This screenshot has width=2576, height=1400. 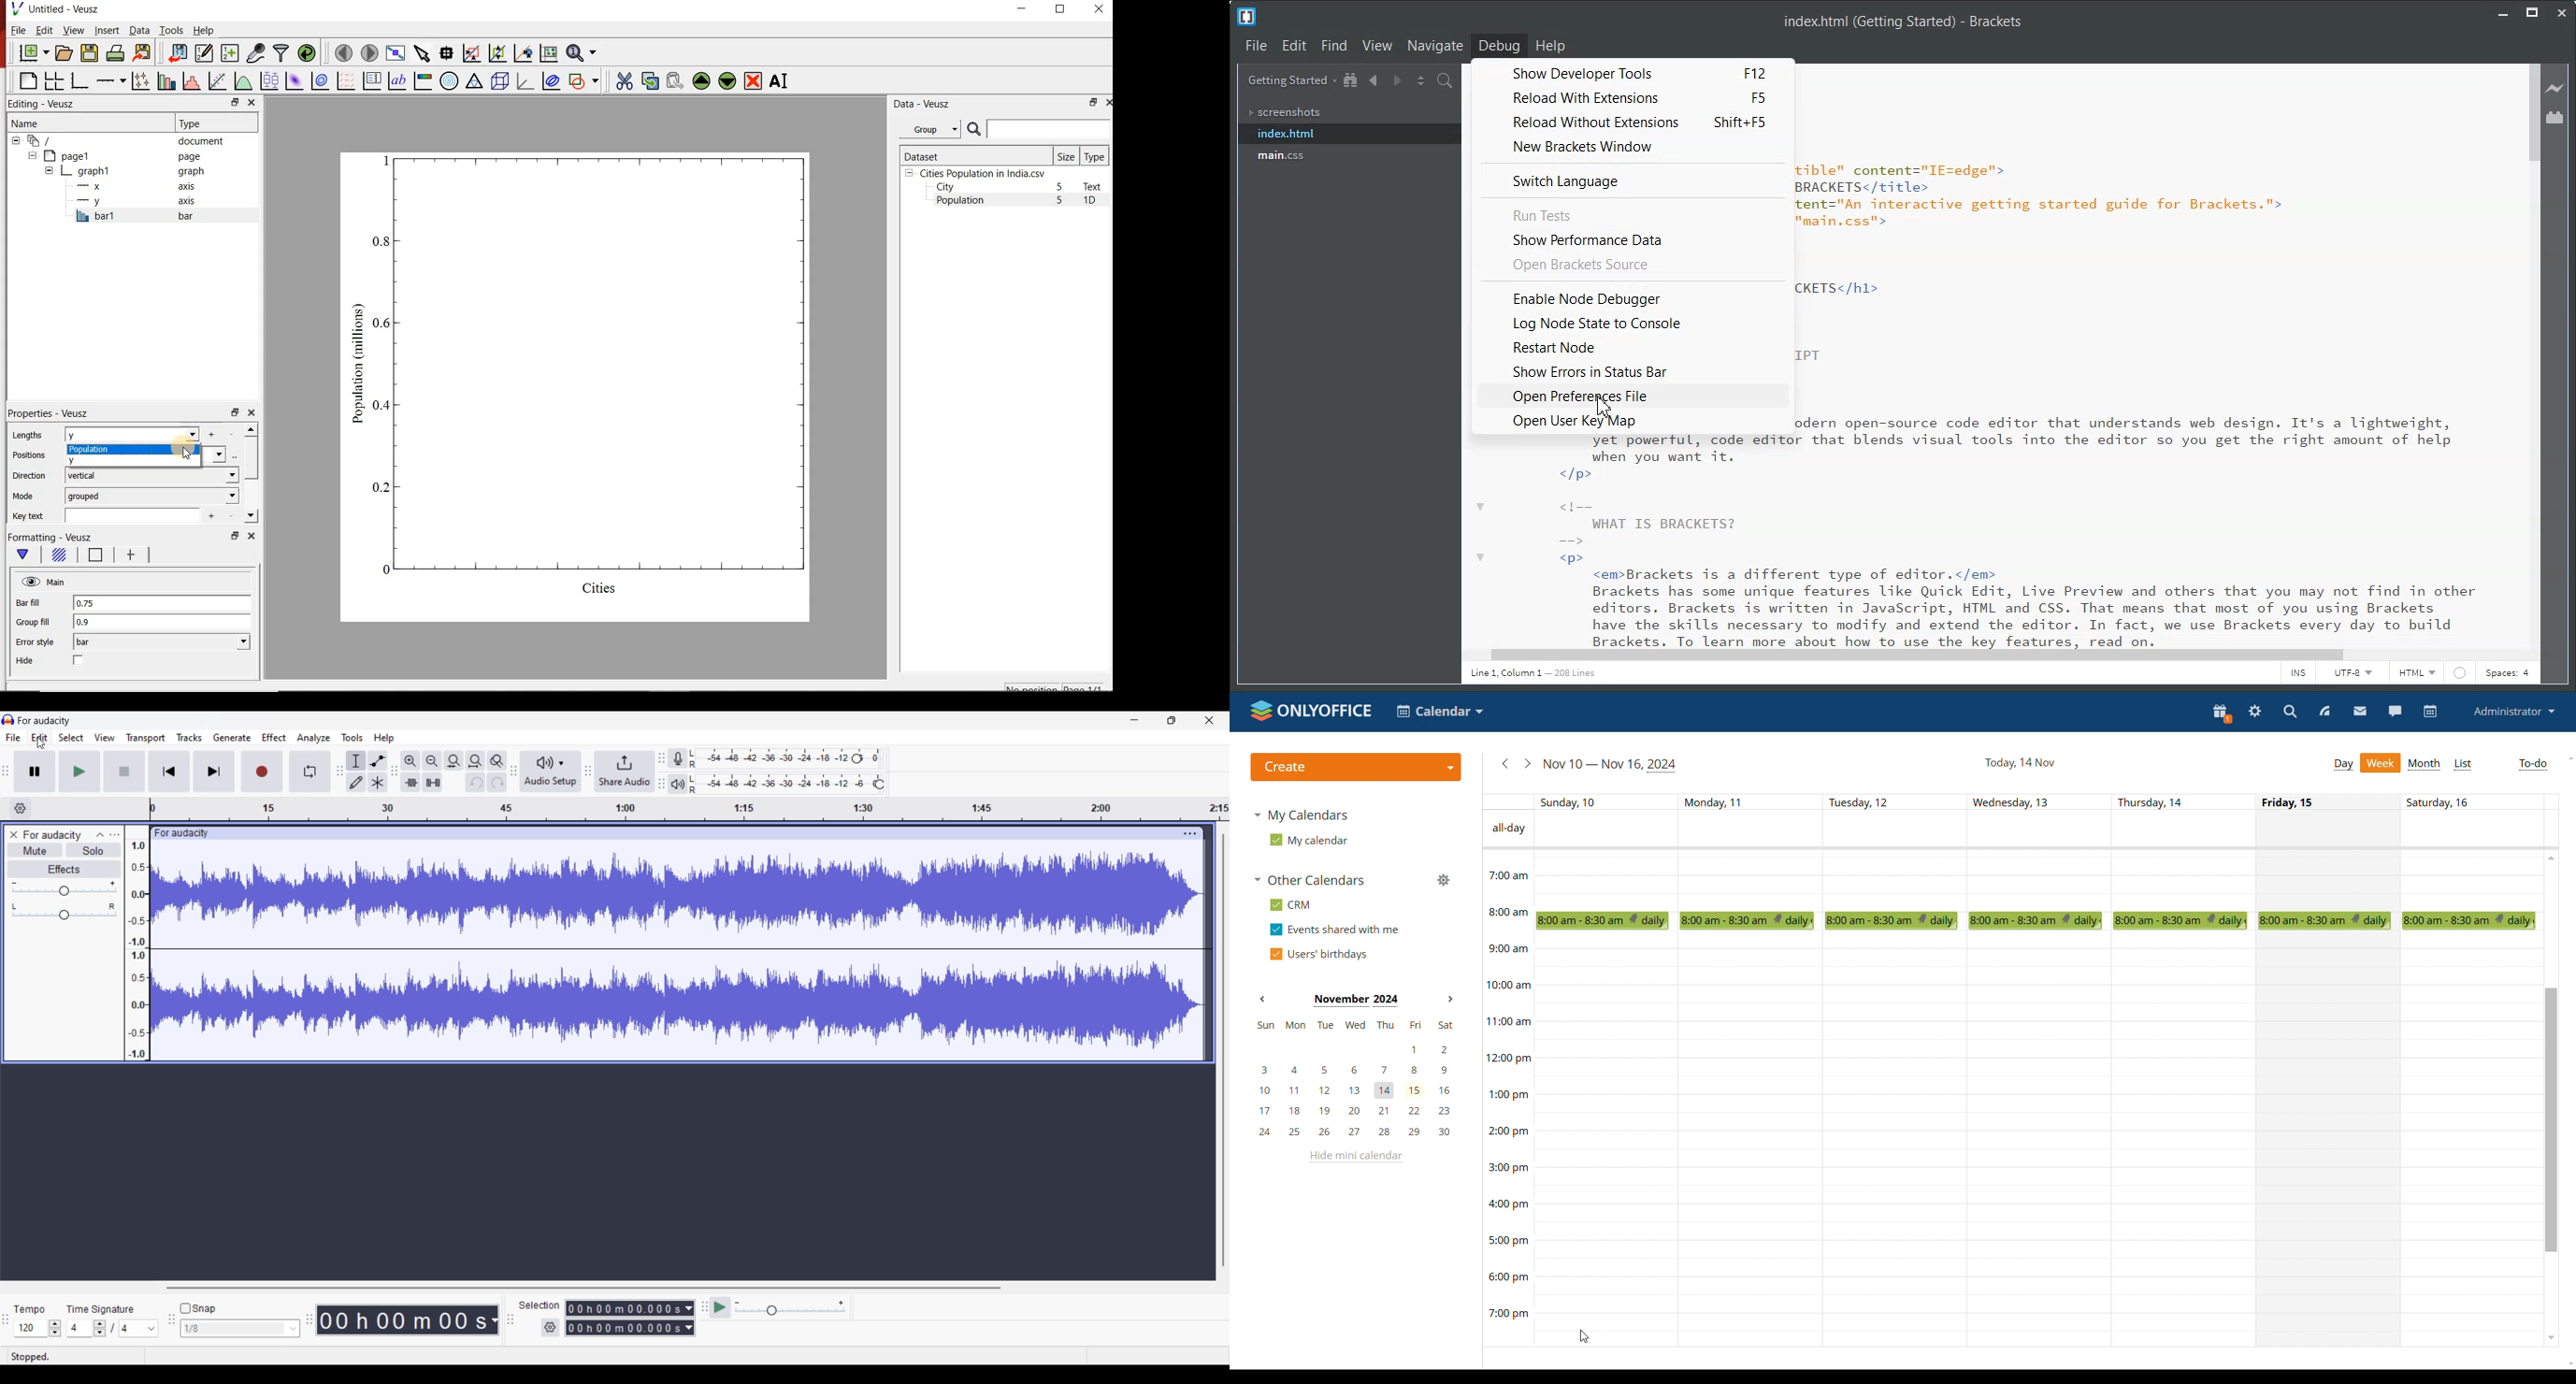 I want to click on Current track, so click(x=678, y=952).